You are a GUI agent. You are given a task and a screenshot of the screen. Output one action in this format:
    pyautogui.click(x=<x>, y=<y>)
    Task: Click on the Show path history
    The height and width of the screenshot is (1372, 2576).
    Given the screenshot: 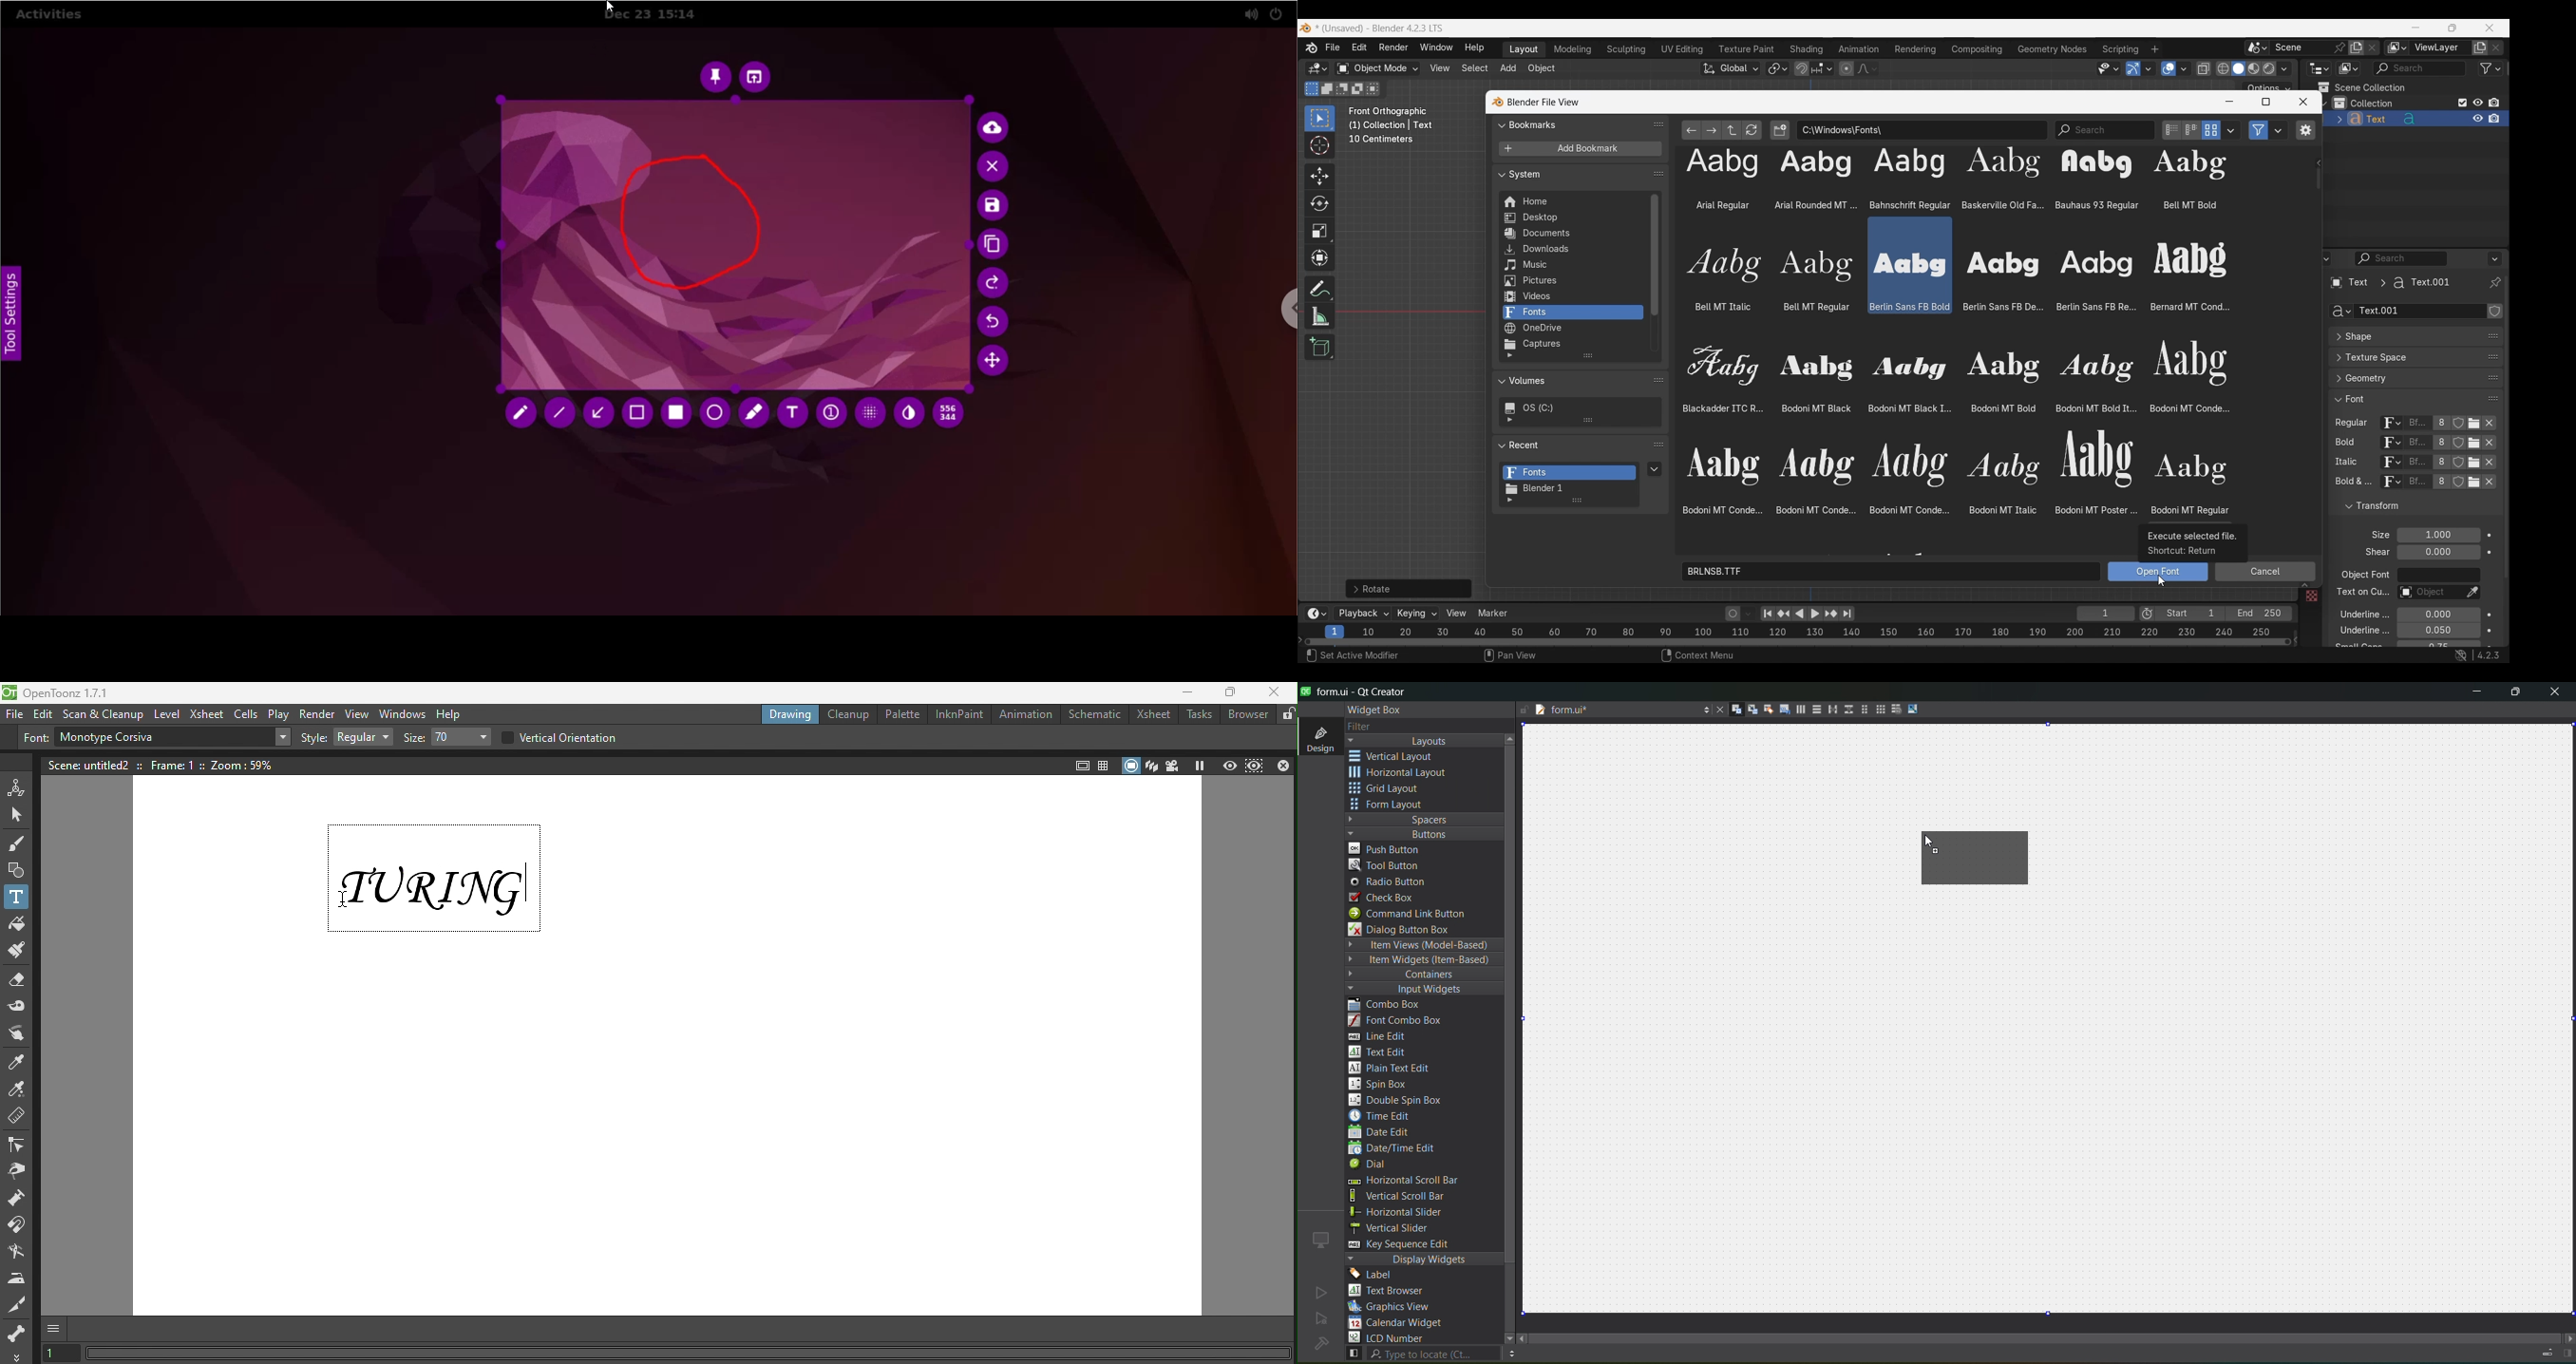 What is the action you would take?
    pyautogui.click(x=2318, y=164)
    